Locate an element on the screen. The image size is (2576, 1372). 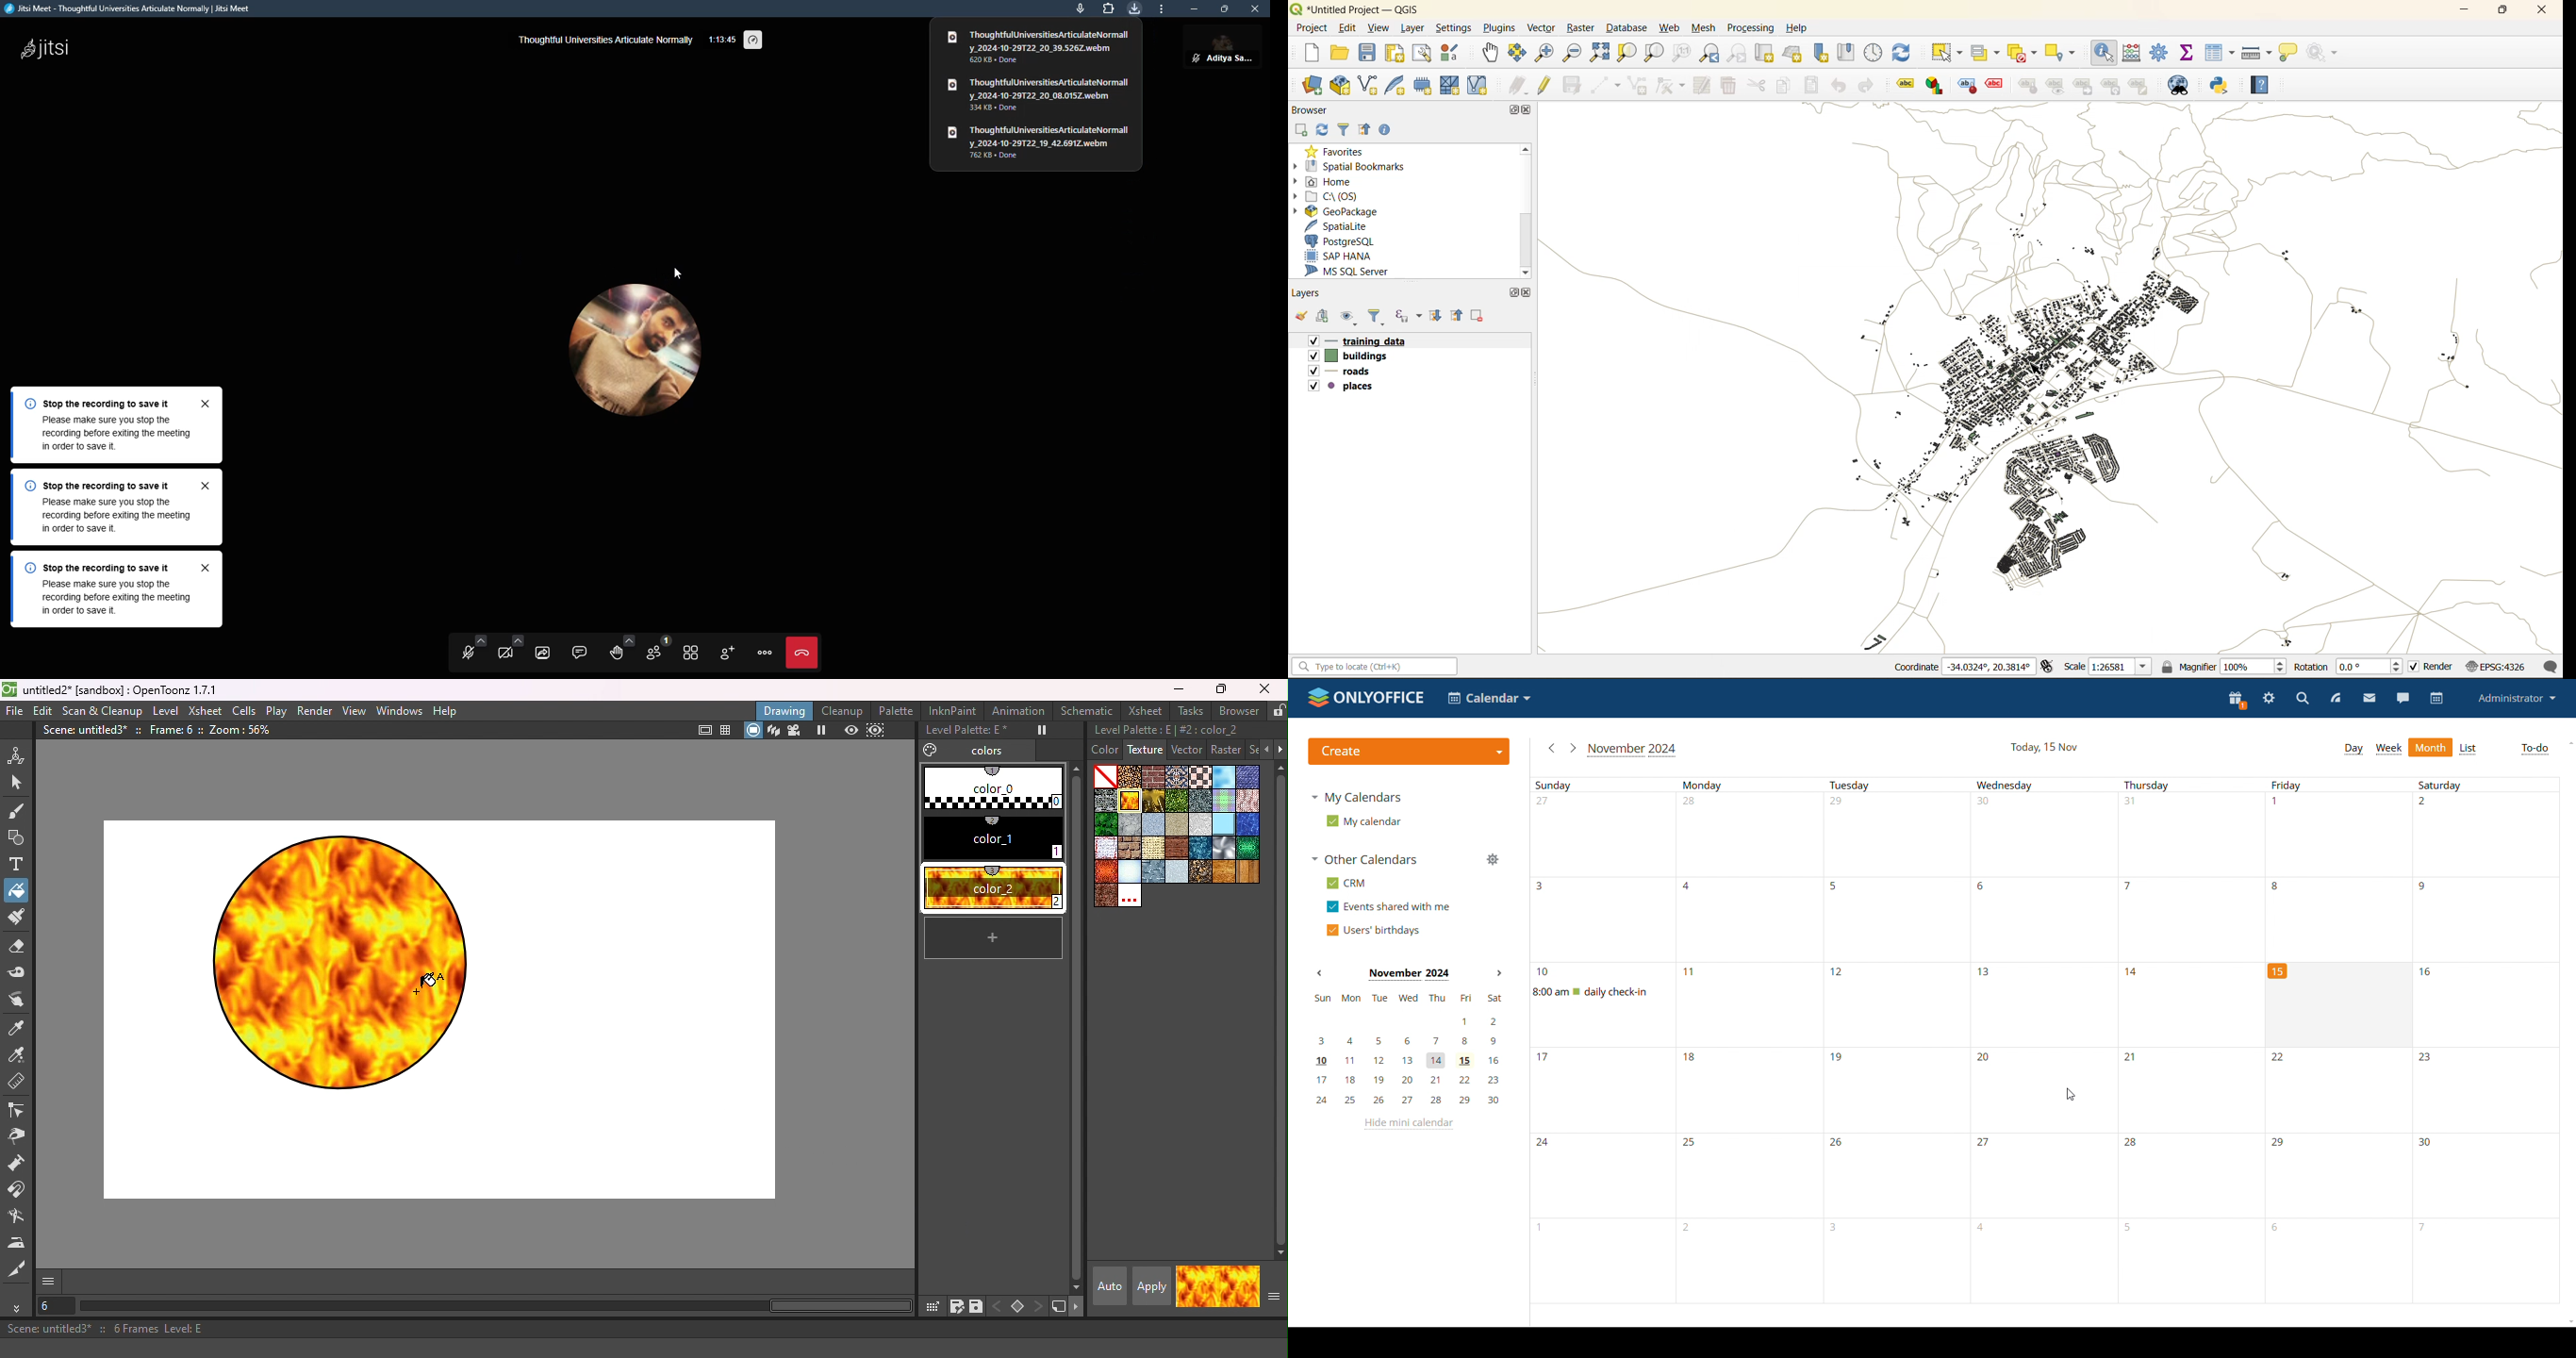
week view is located at coordinates (2388, 749).